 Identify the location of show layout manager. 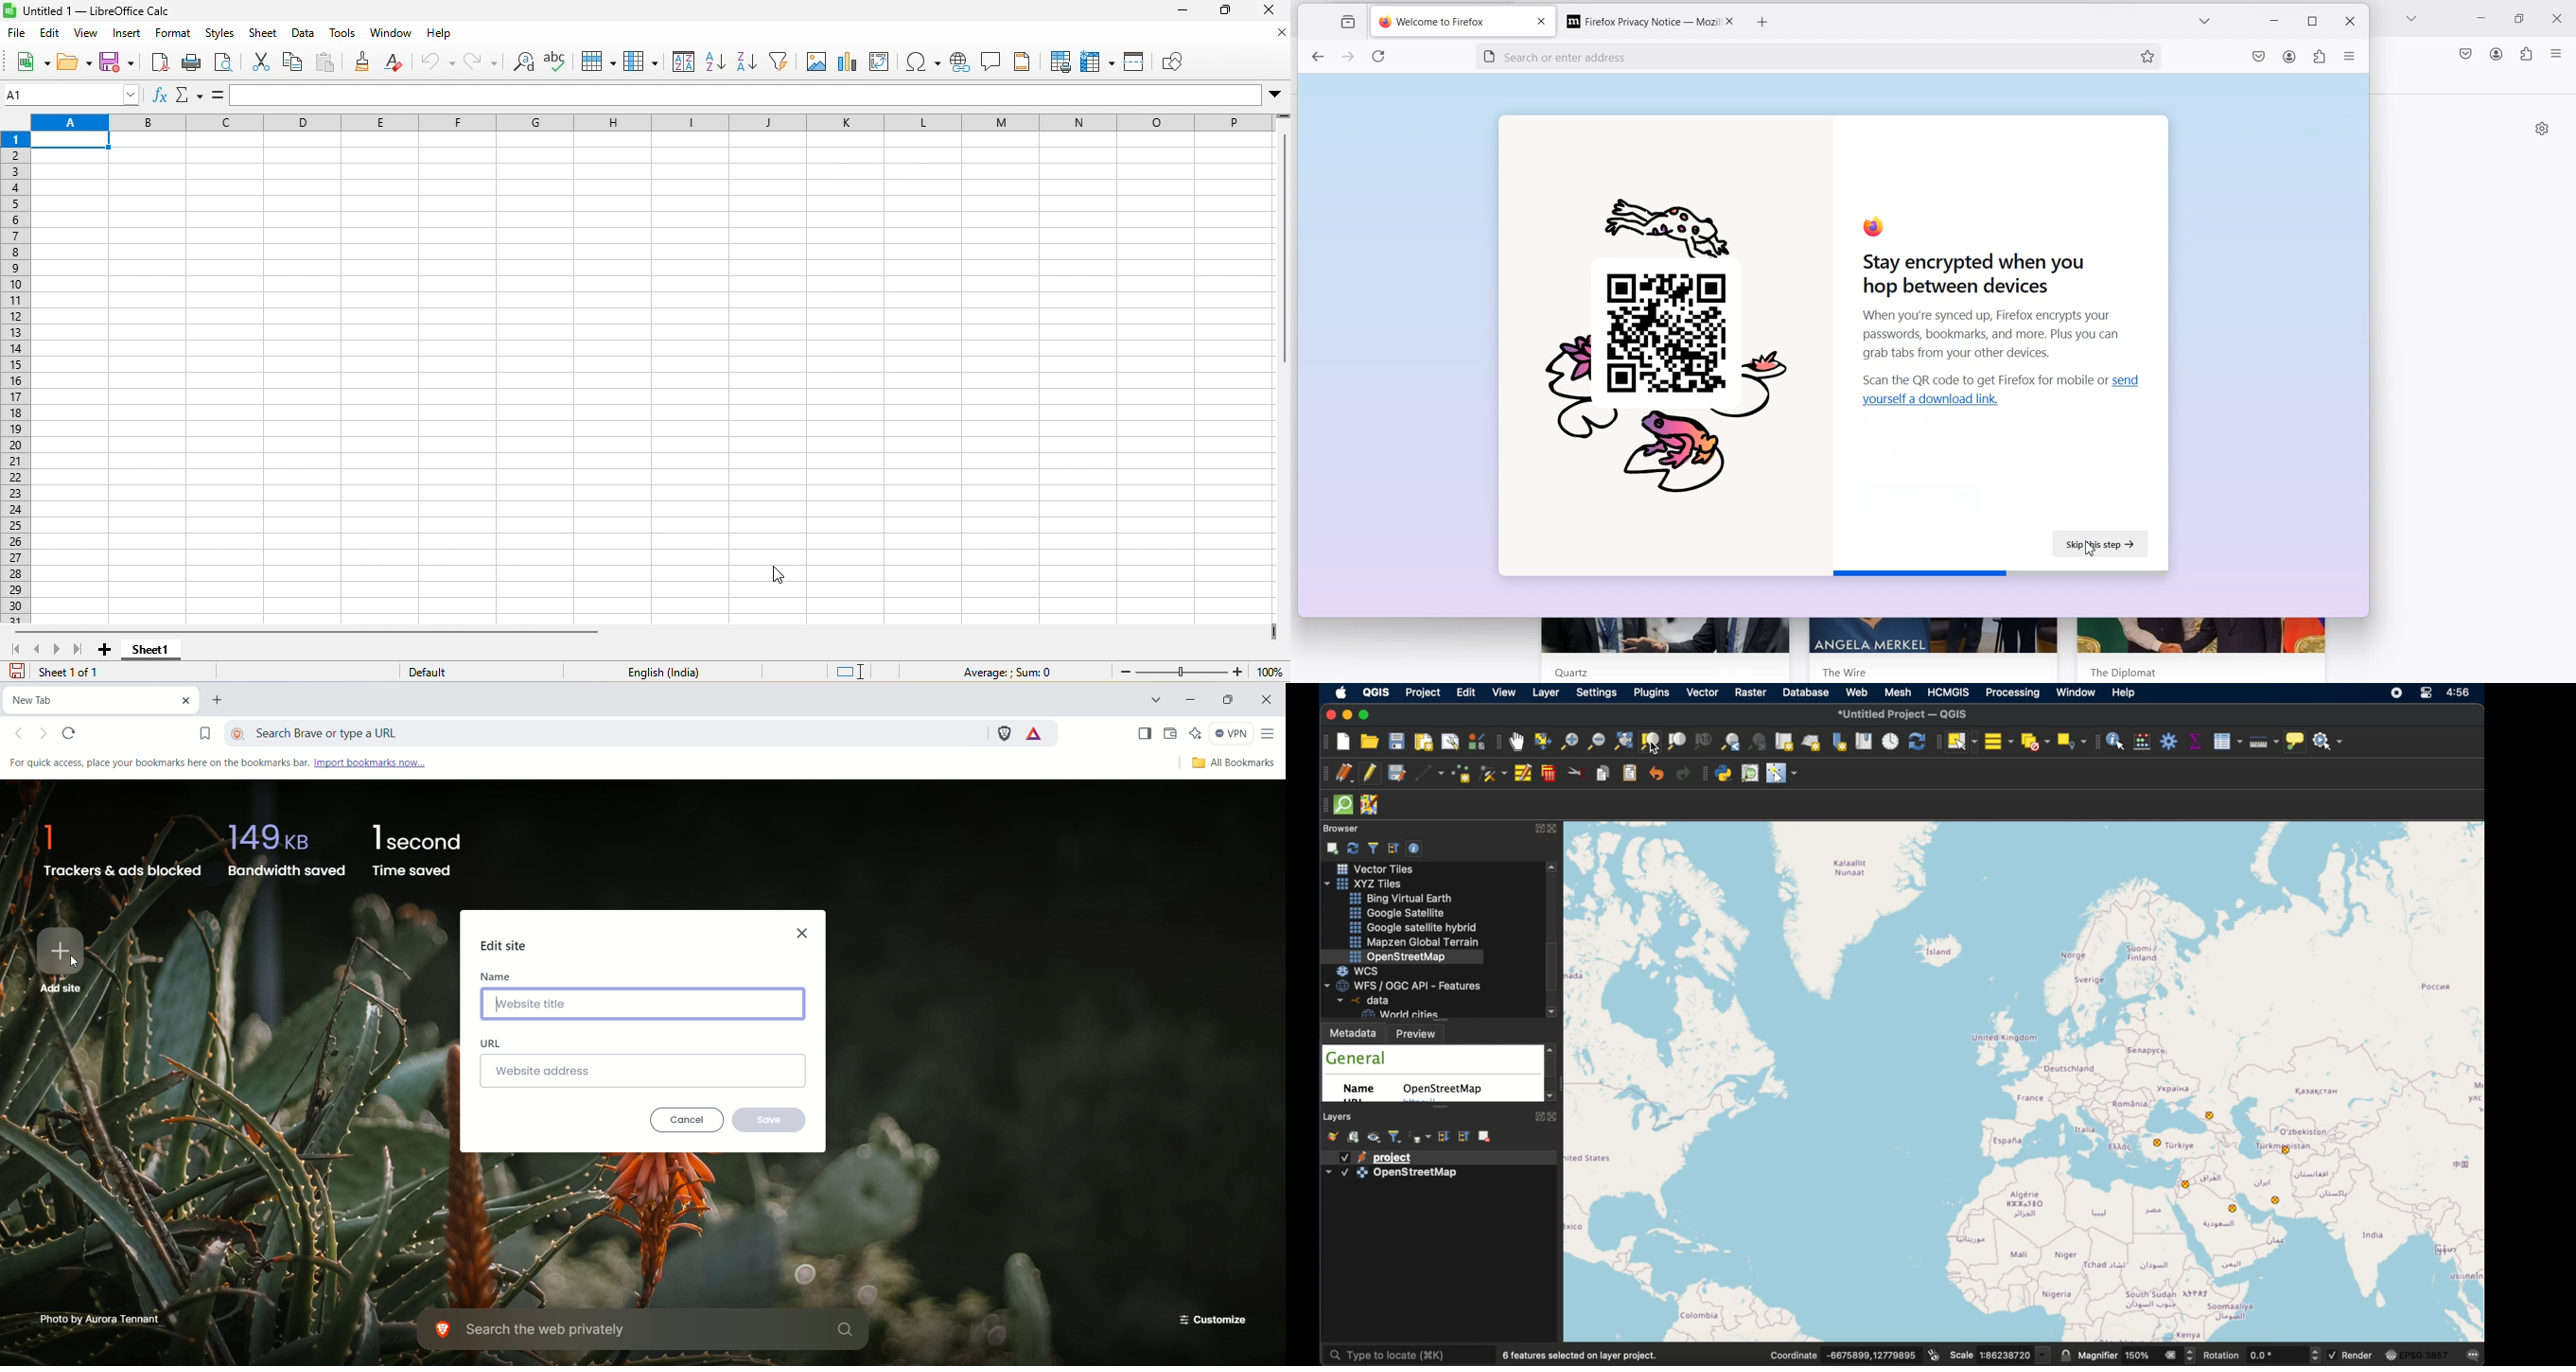
(1452, 743).